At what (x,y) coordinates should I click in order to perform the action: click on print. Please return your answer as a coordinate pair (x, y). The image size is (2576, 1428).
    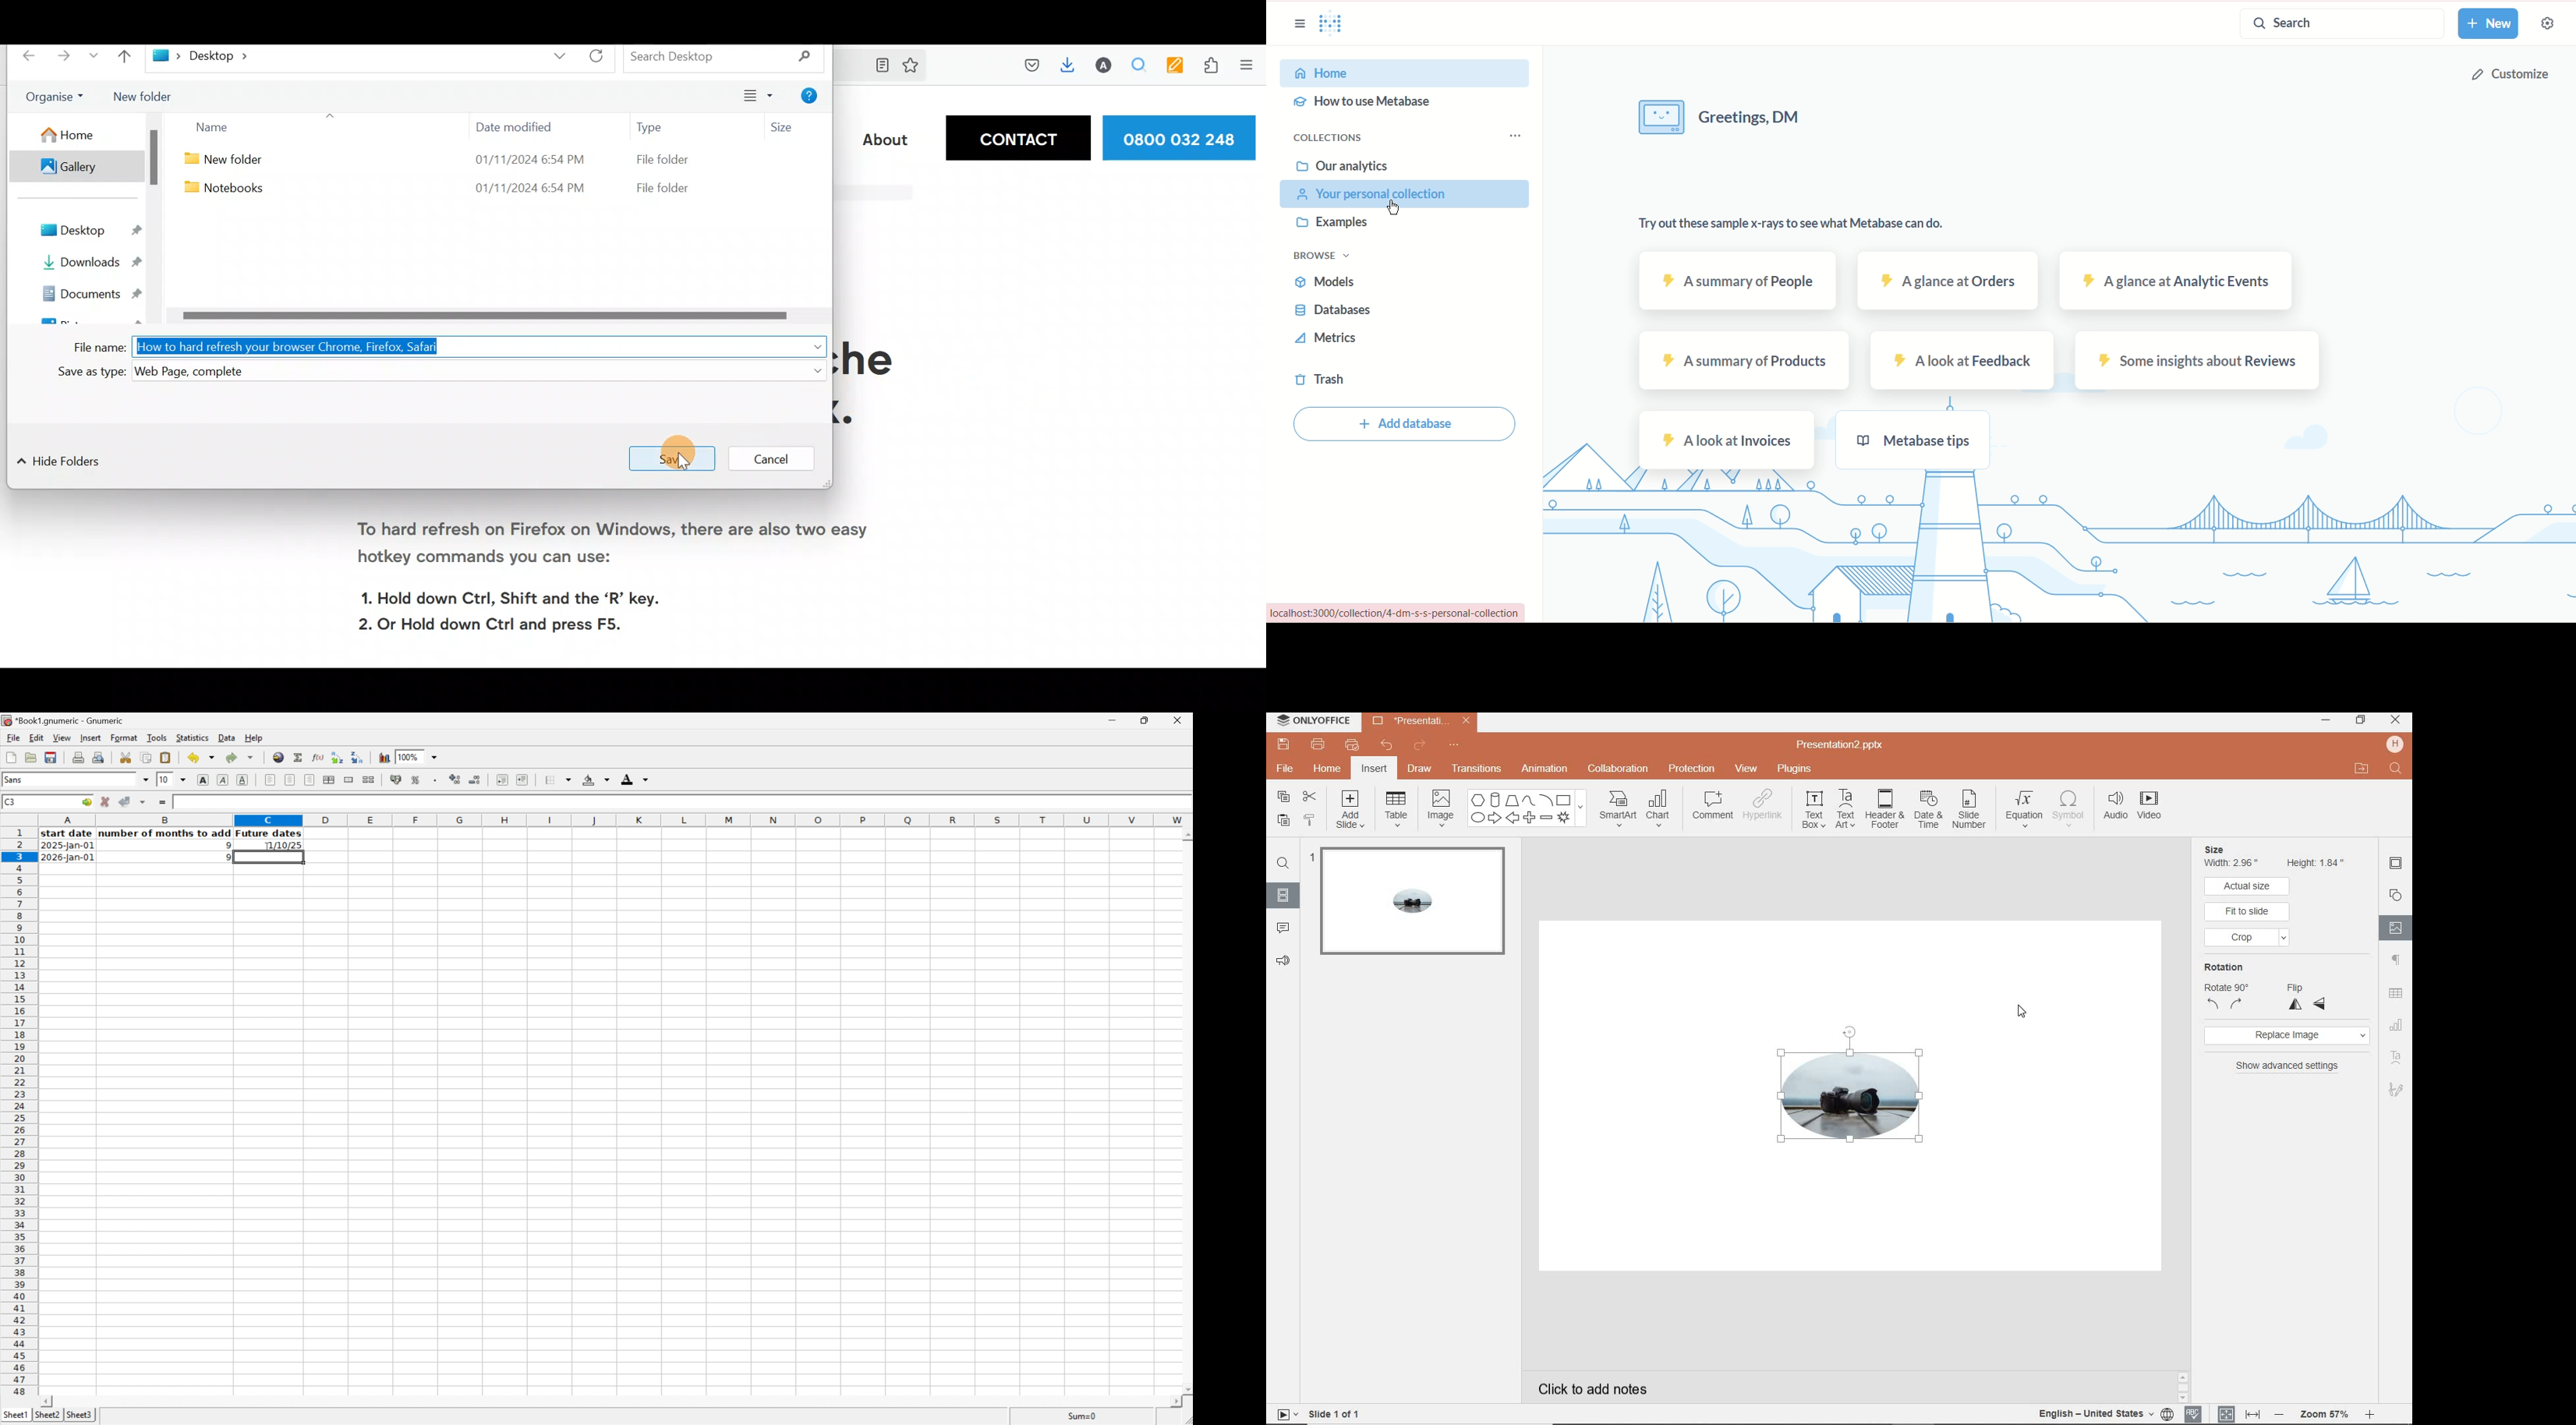
    Looking at the image, I should click on (1319, 745).